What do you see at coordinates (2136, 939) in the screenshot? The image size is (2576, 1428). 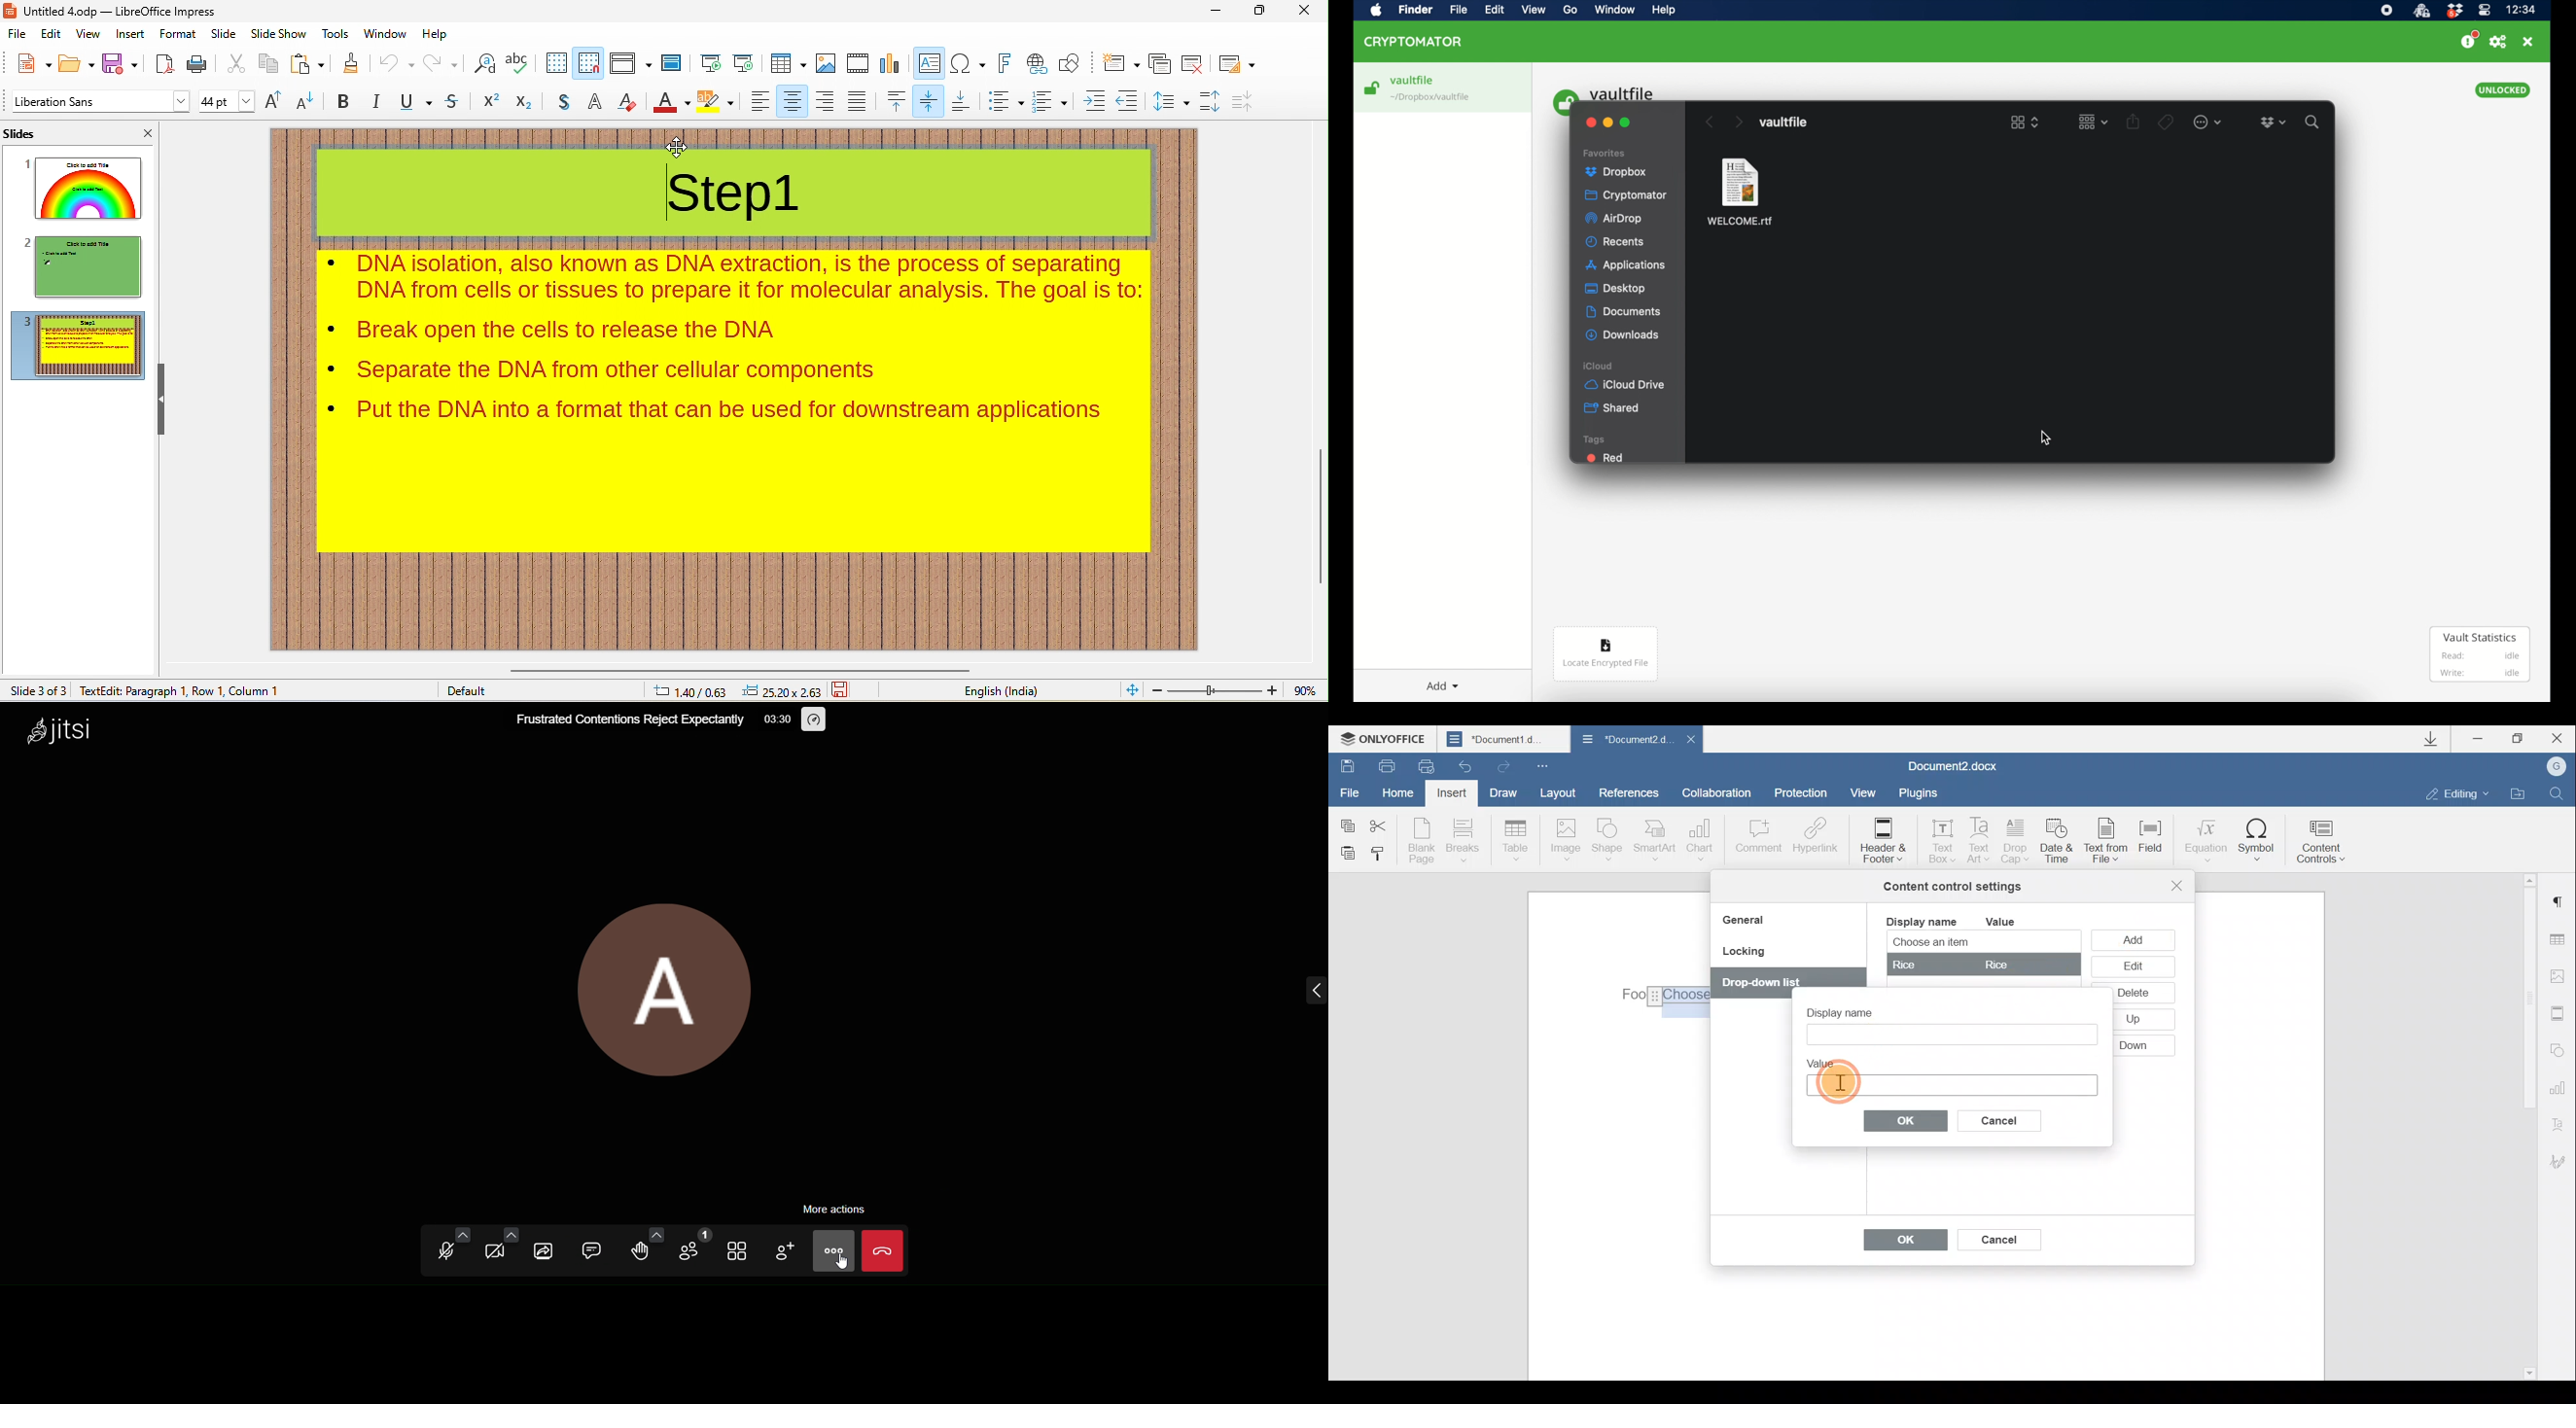 I see `Add` at bounding box center [2136, 939].